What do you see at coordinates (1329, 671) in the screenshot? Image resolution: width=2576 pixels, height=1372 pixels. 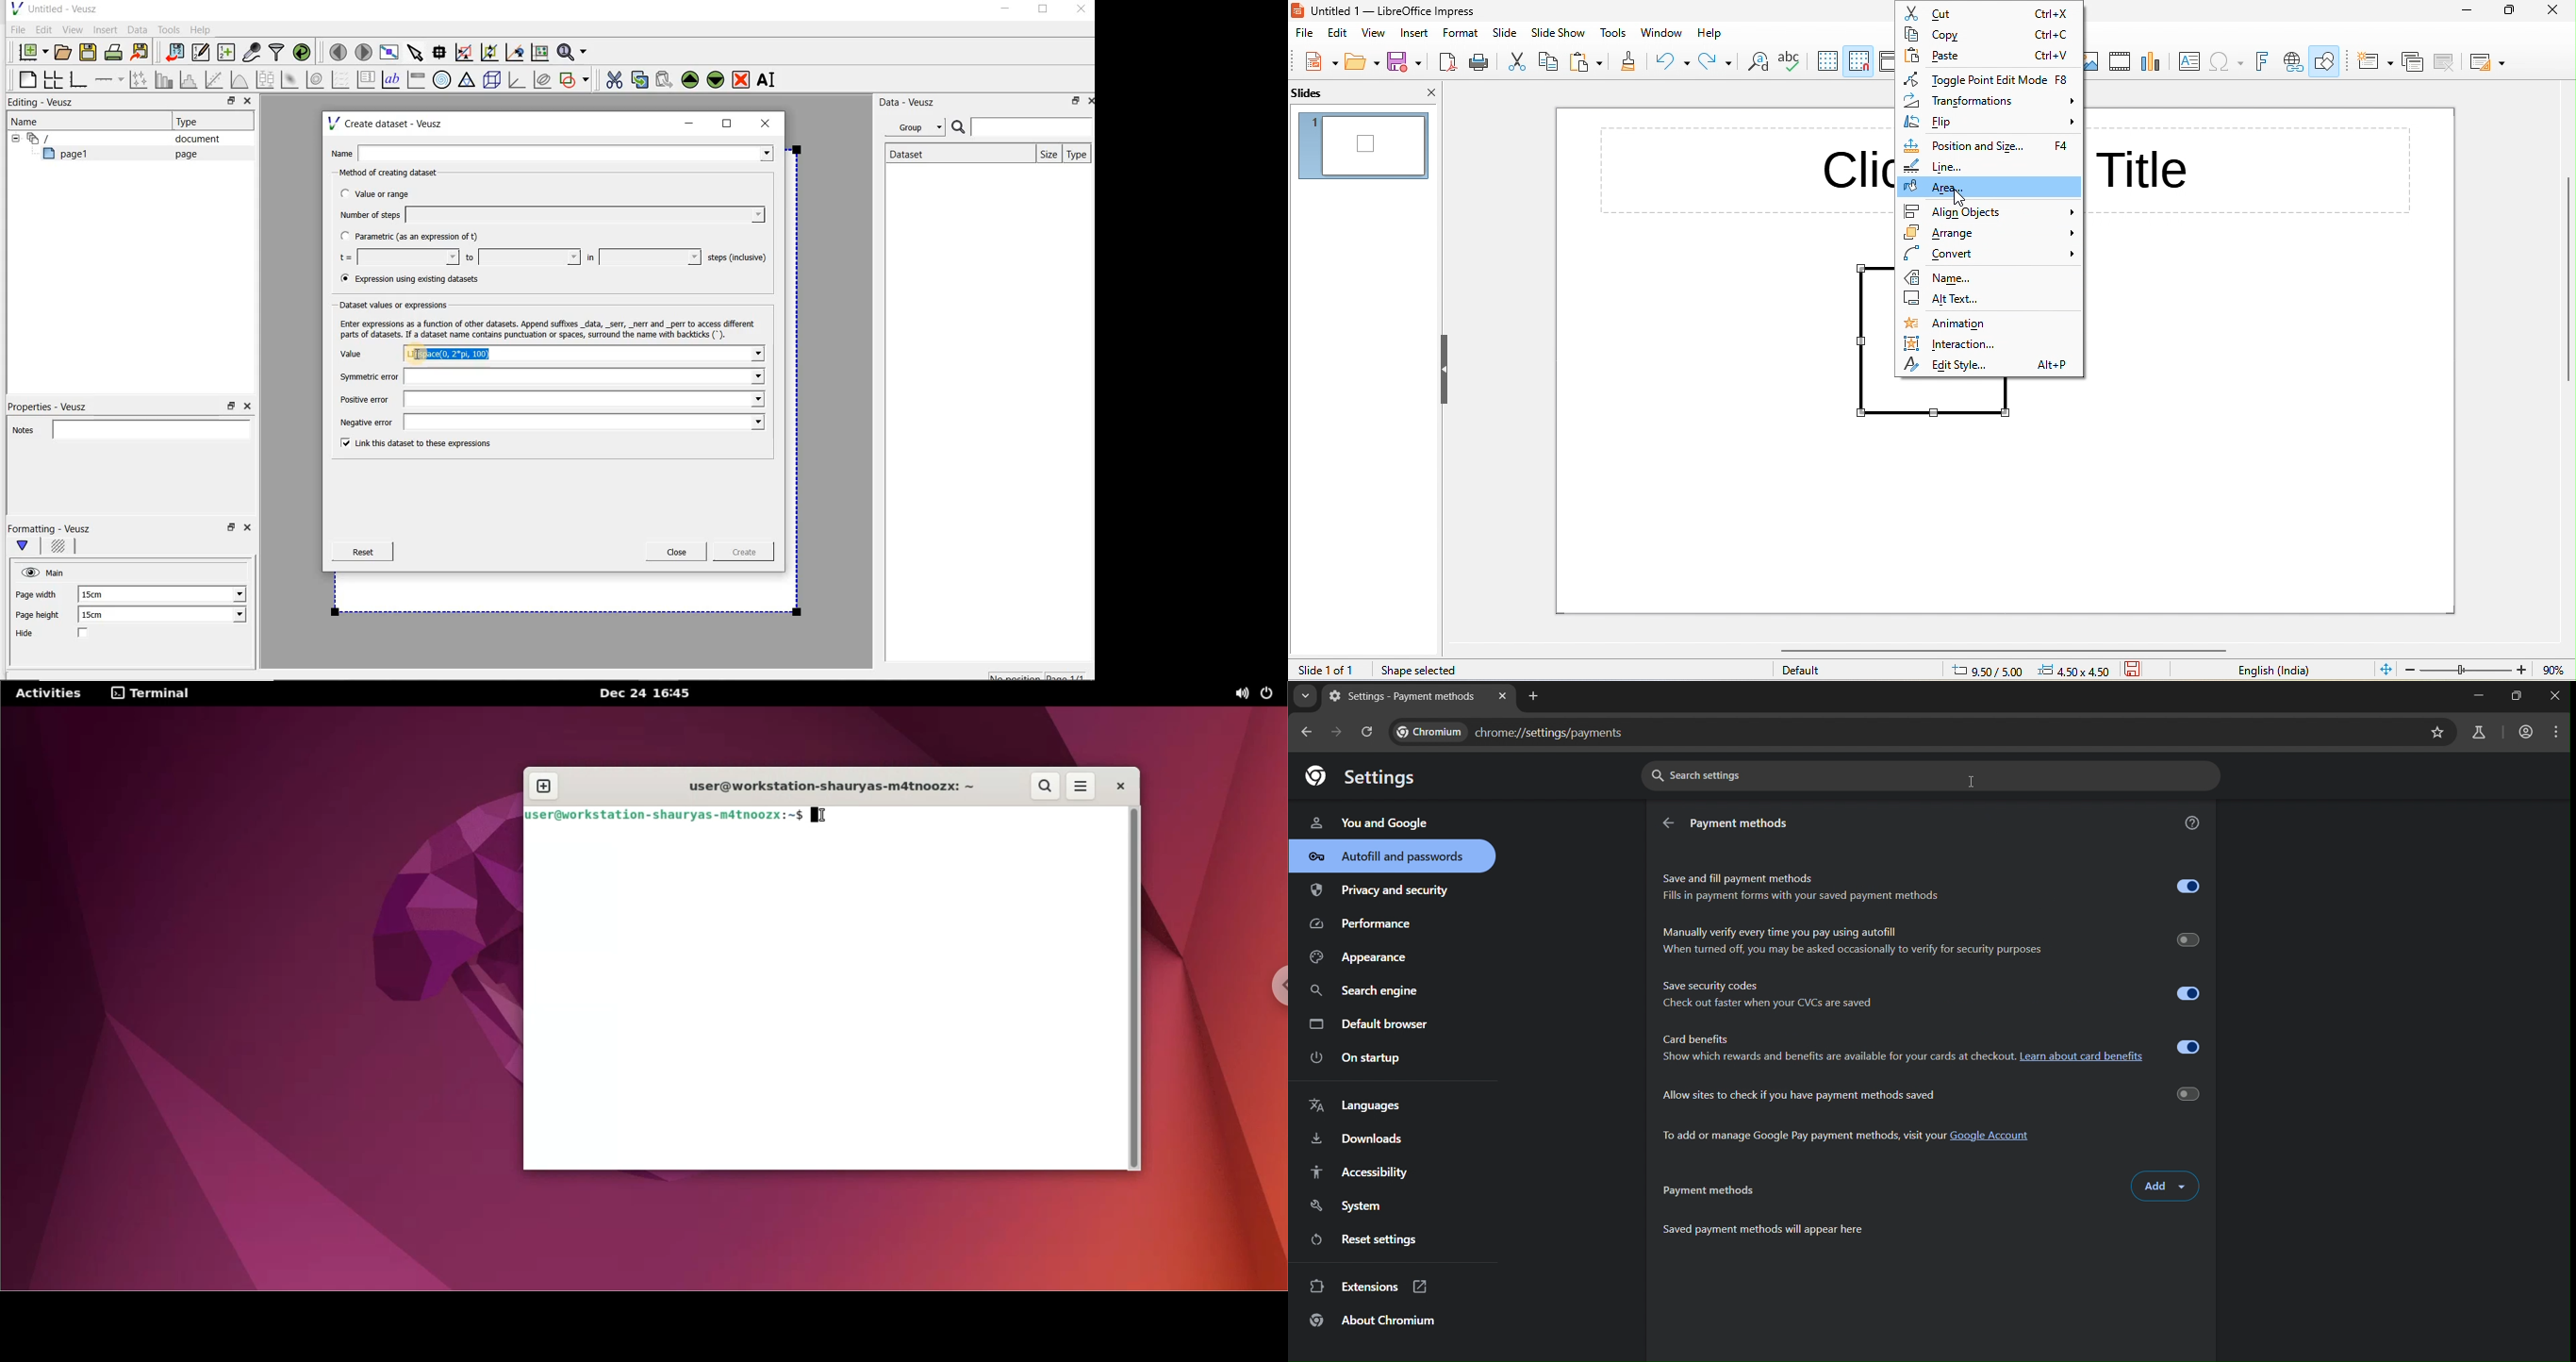 I see `slide 1 of 1` at bounding box center [1329, 671].